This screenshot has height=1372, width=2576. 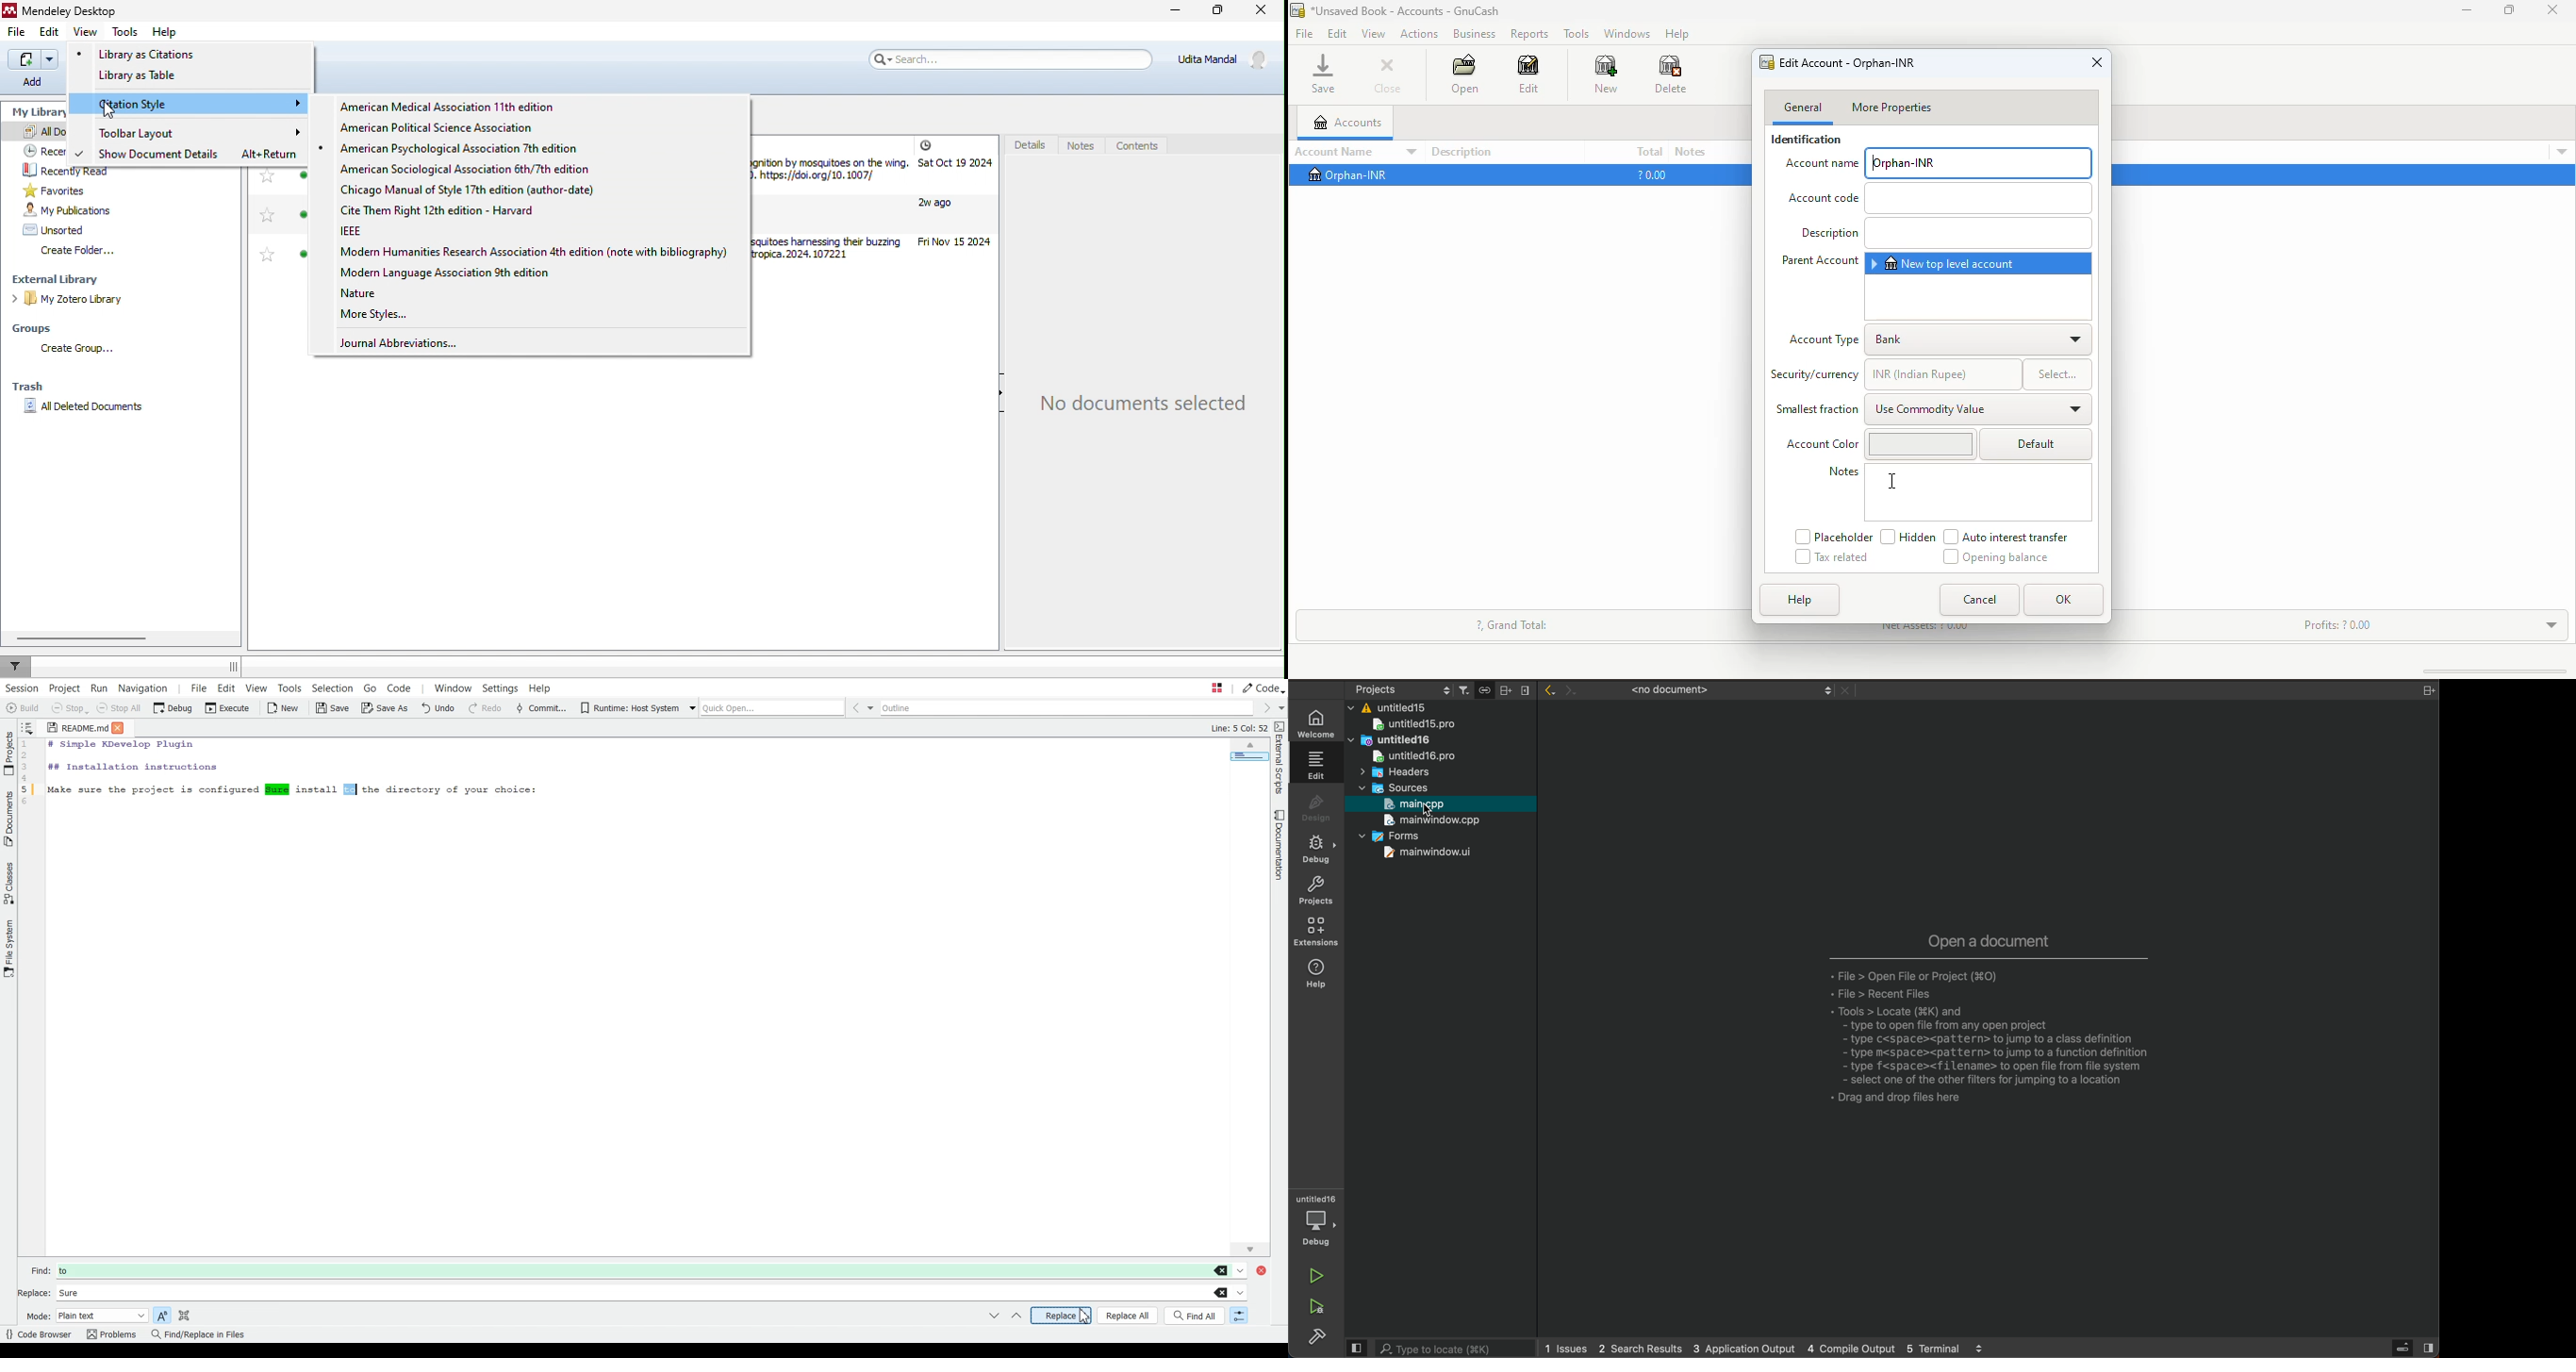 I want to click on FUSISURPN SUN (ERG PUR RTUN Ss S—

Gbson, G., Warren, B., & Russel, 1. 3. (2010). Humming in tune: Sex and speces recognition by moscutoes on the wing.
JARO - Journal of the Assoc bon for Research in Otolaryngology, 119), 527-540. hitps: jdolorg/10. 1007]
5101620102432

Mandal, U. (2024). No Tie. Acta Tropica, 342), 156.

Mandal, U., Suman, M., Dutta, J., Dot, V., & Suman, D. S. (2024). Survedlance of mosquitoes hamessing ther buzzng
‘sound. Acta Tropica, 255, 107221. https: jdoi.org https: doi org/0. 1016) actatropsca. 2024, 107221, so click(x=831, y=205).